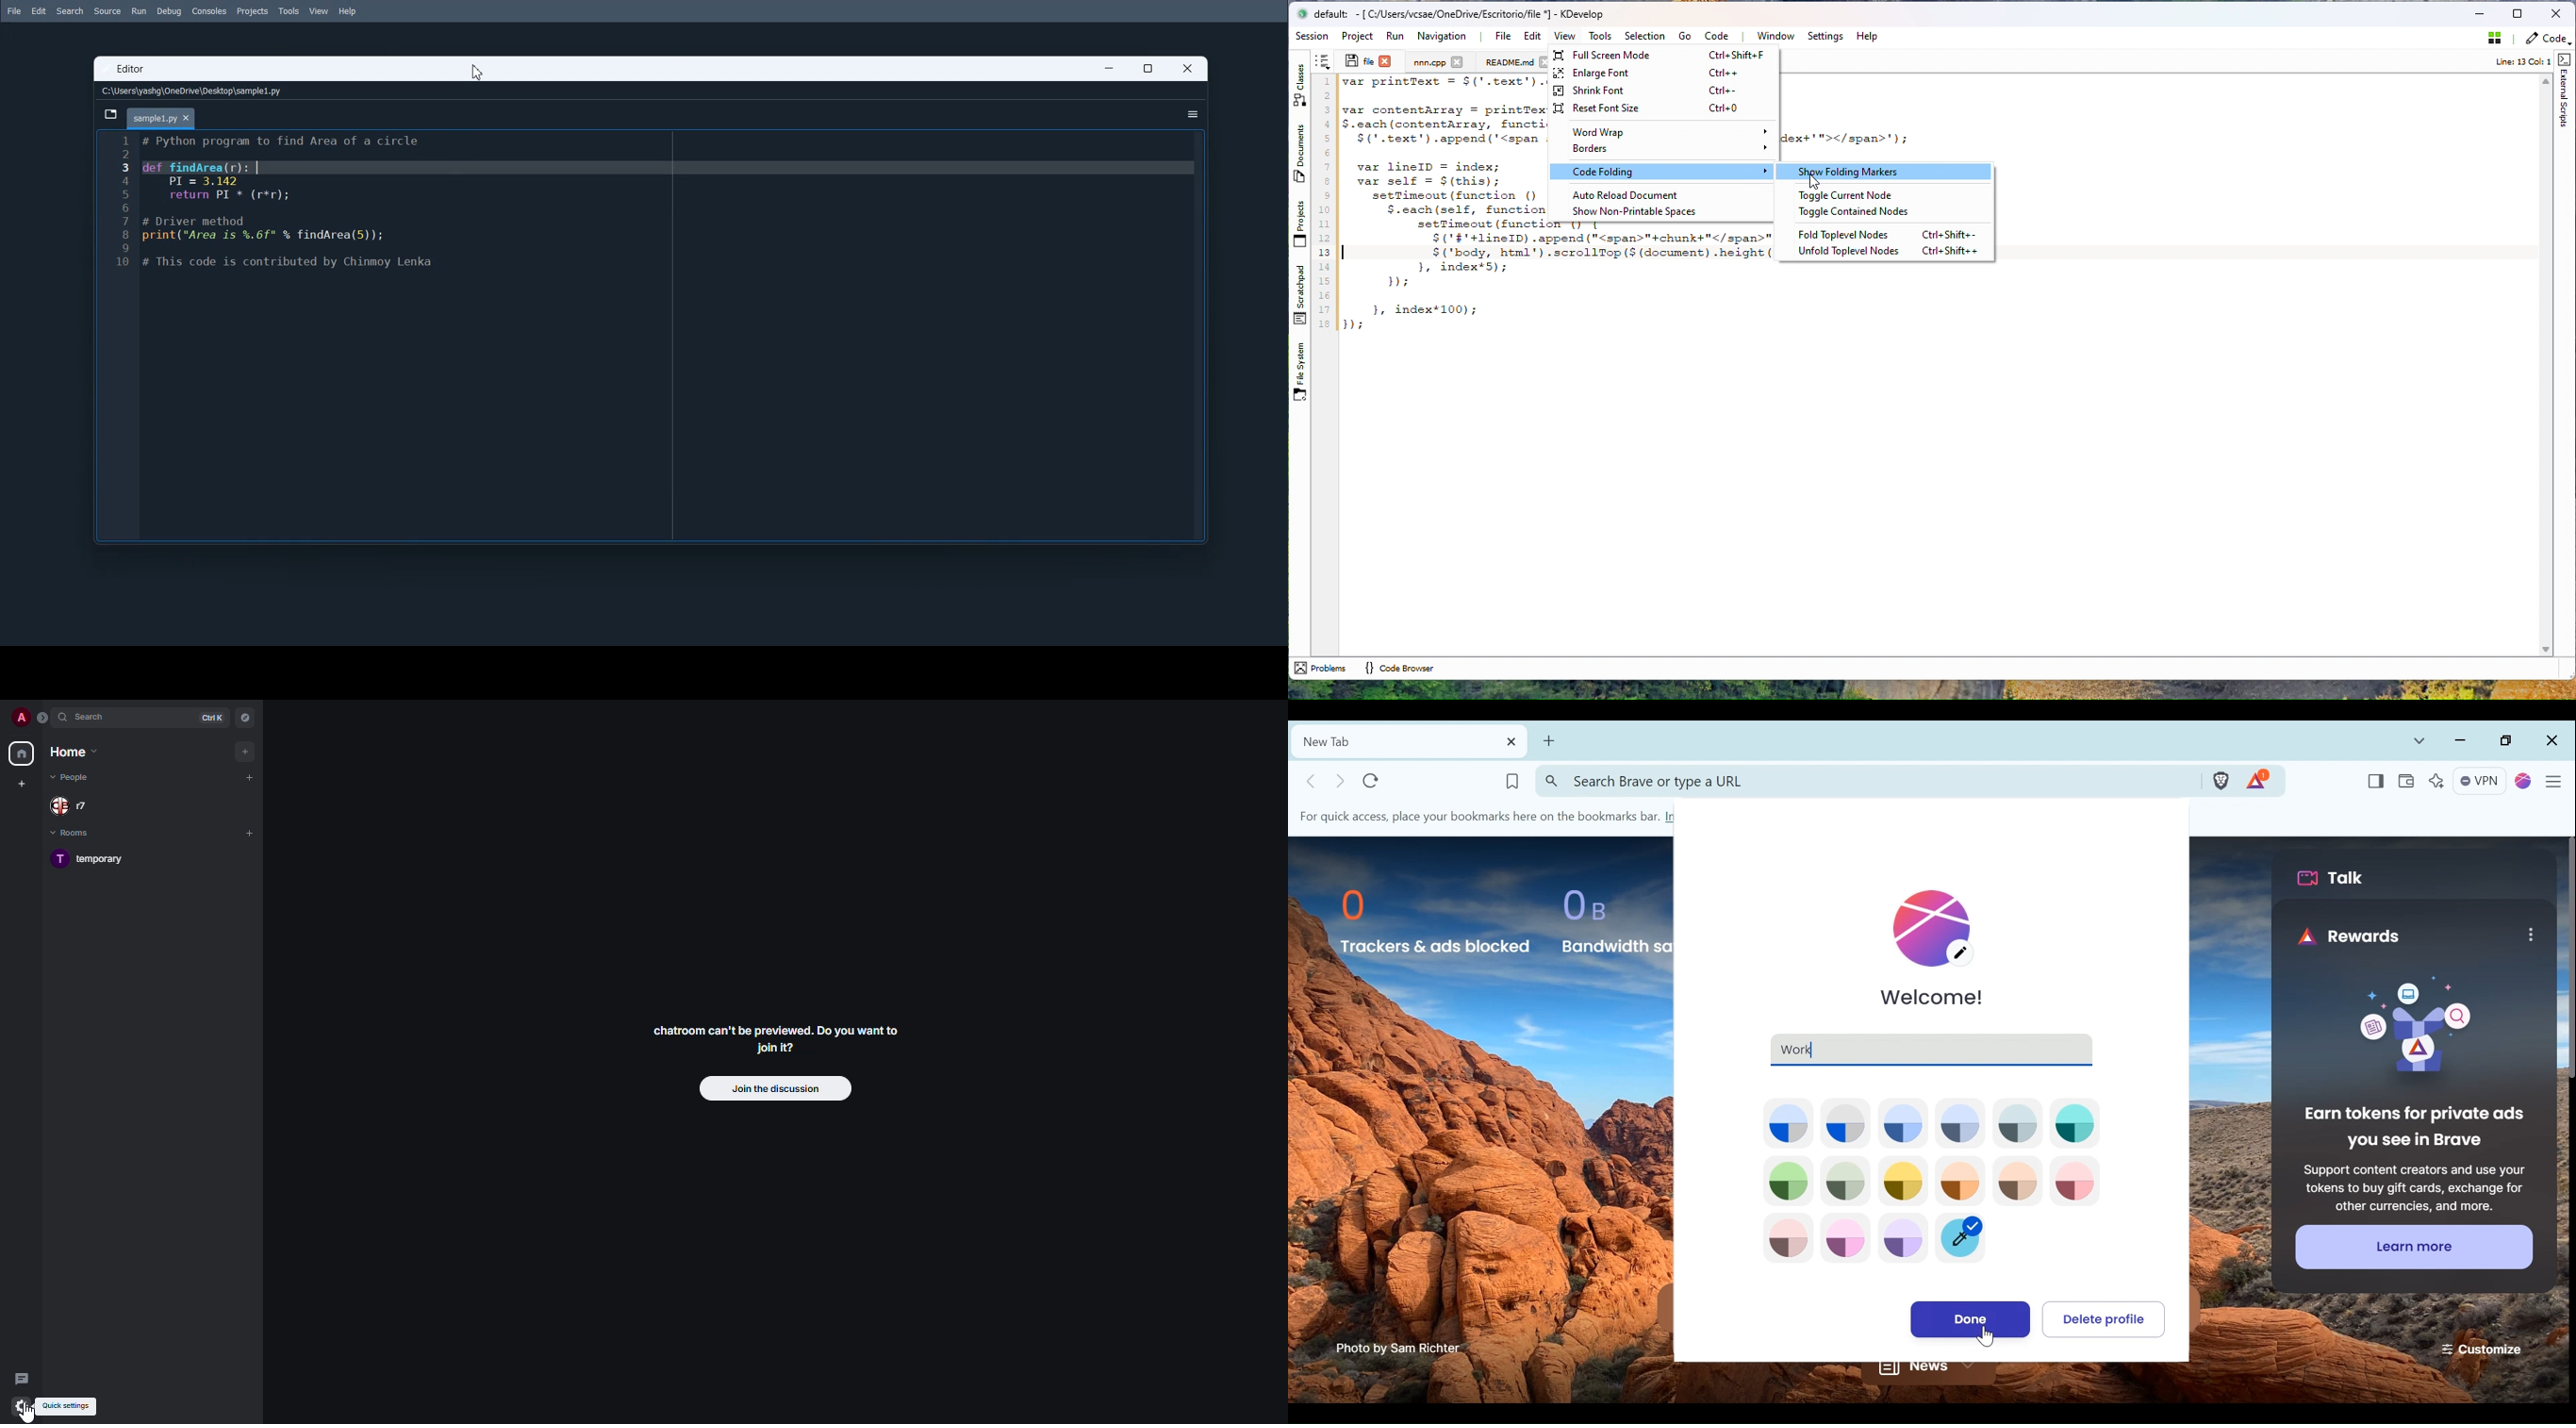  What do you see at coordinates (162, 119) in the screenshot?
I see `Current File tab` at bounding box center [162, 119].